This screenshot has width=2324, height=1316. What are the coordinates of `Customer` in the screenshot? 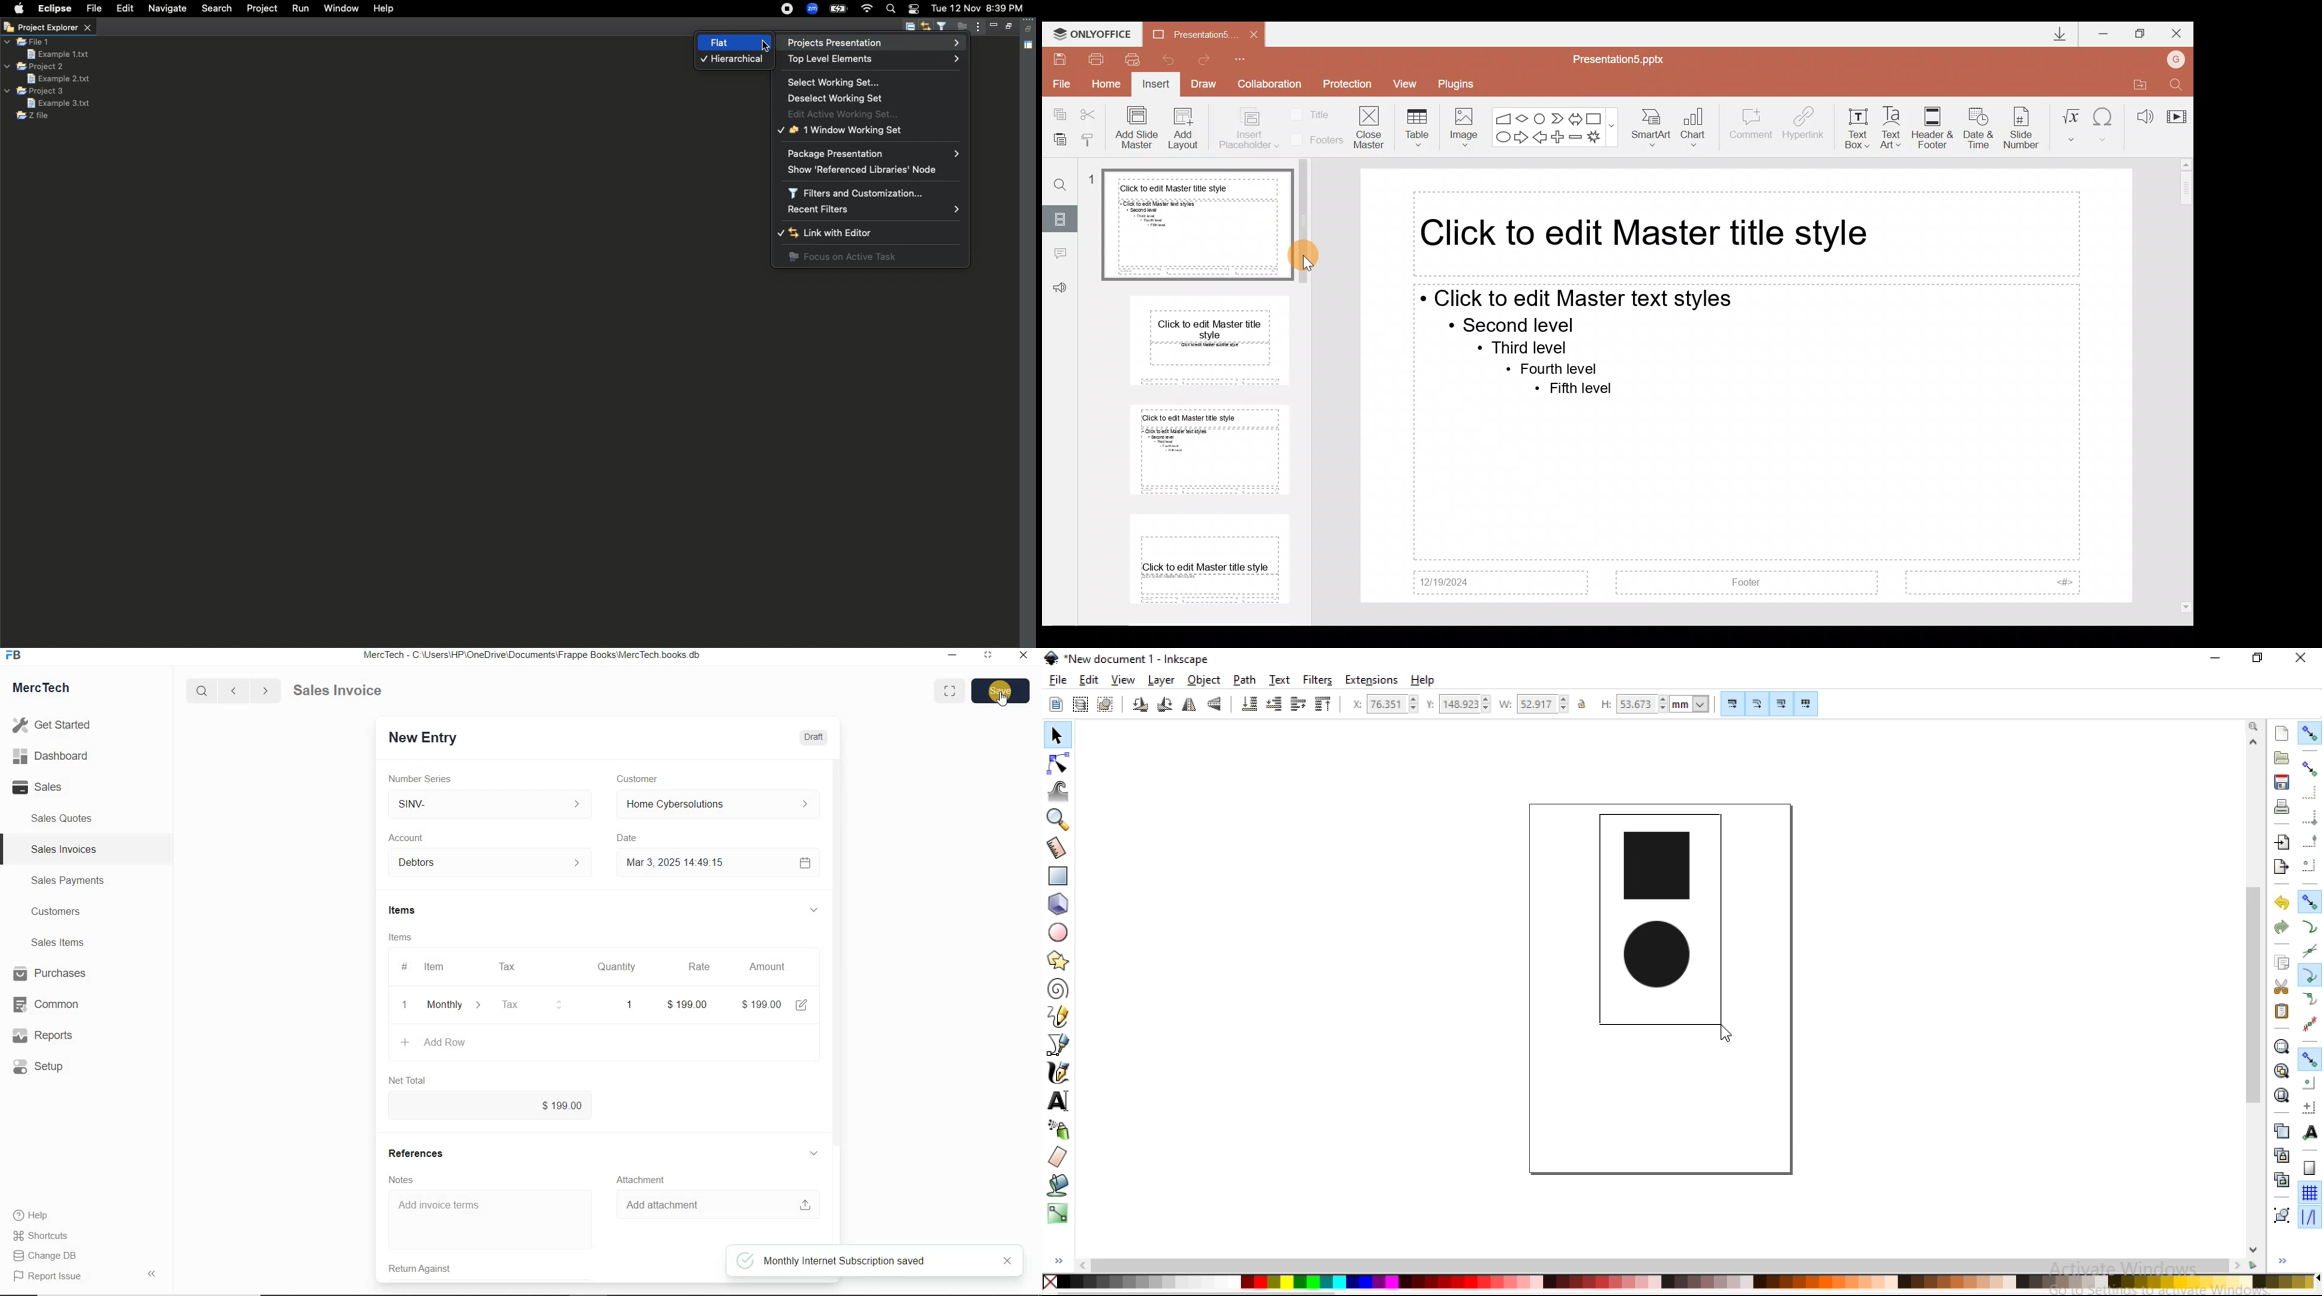 It's located at (646, 779).